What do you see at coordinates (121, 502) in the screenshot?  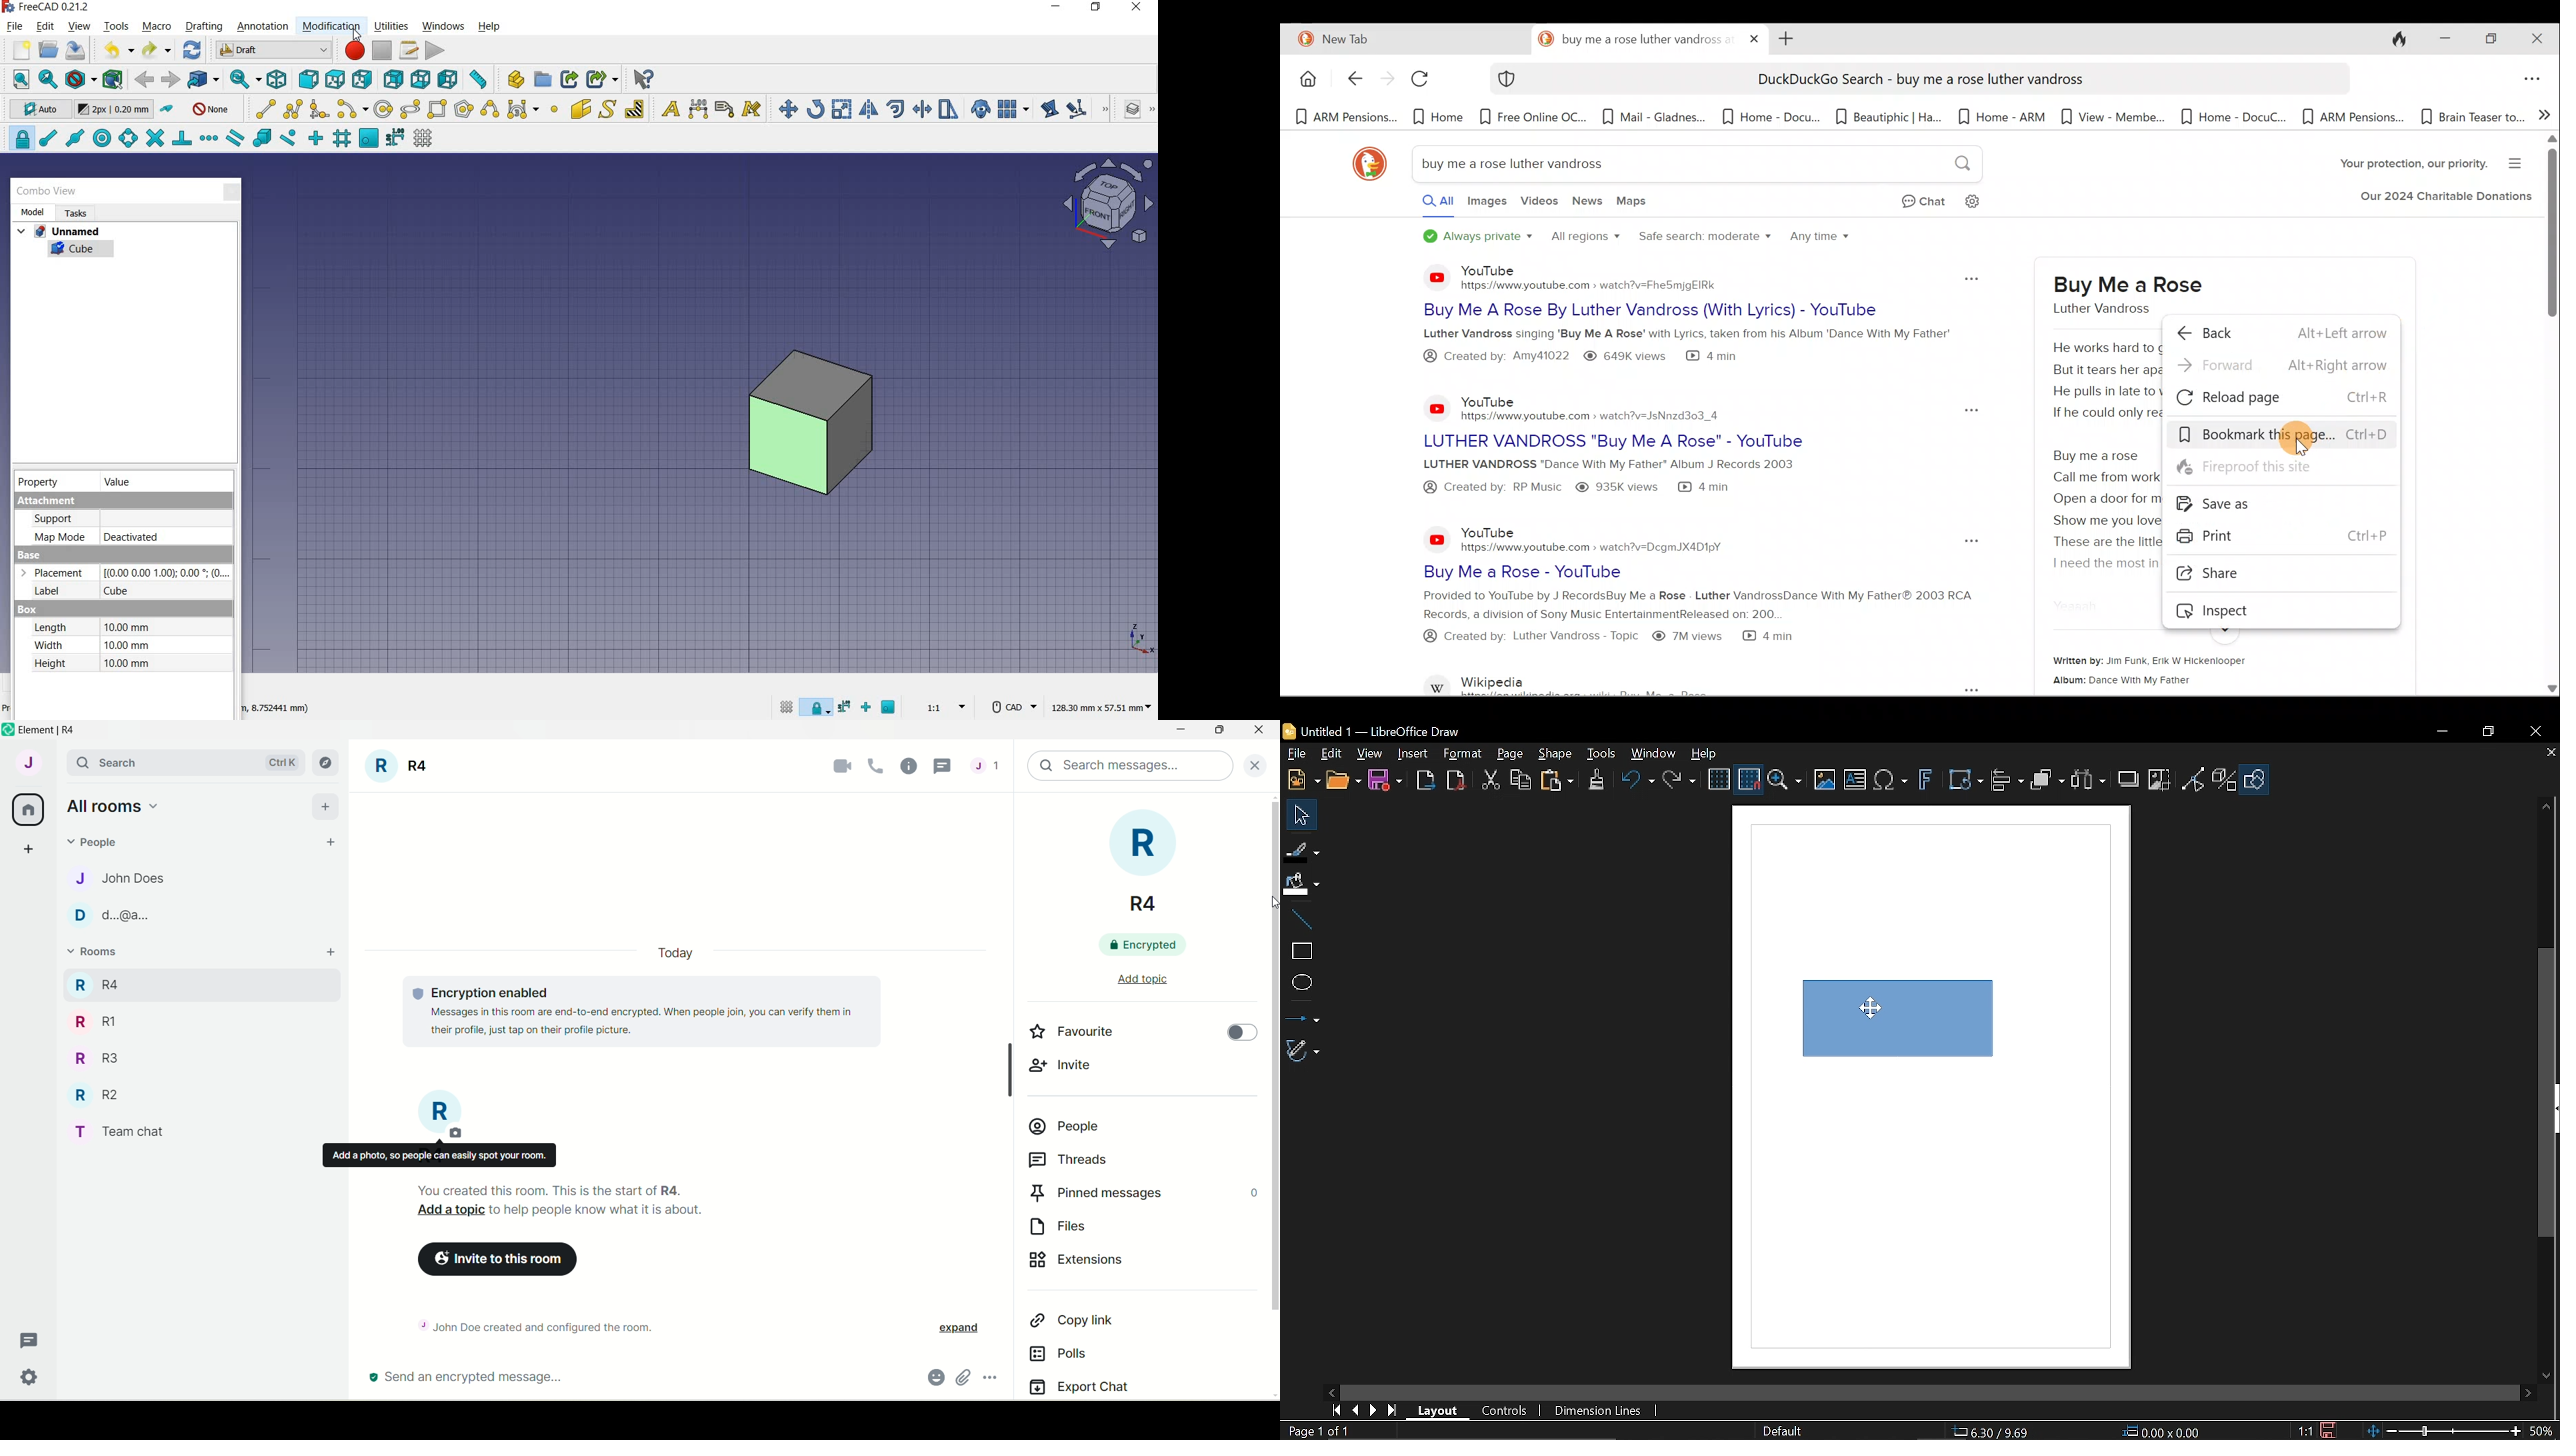 I see `attachment` at bounding box center [121, 502].